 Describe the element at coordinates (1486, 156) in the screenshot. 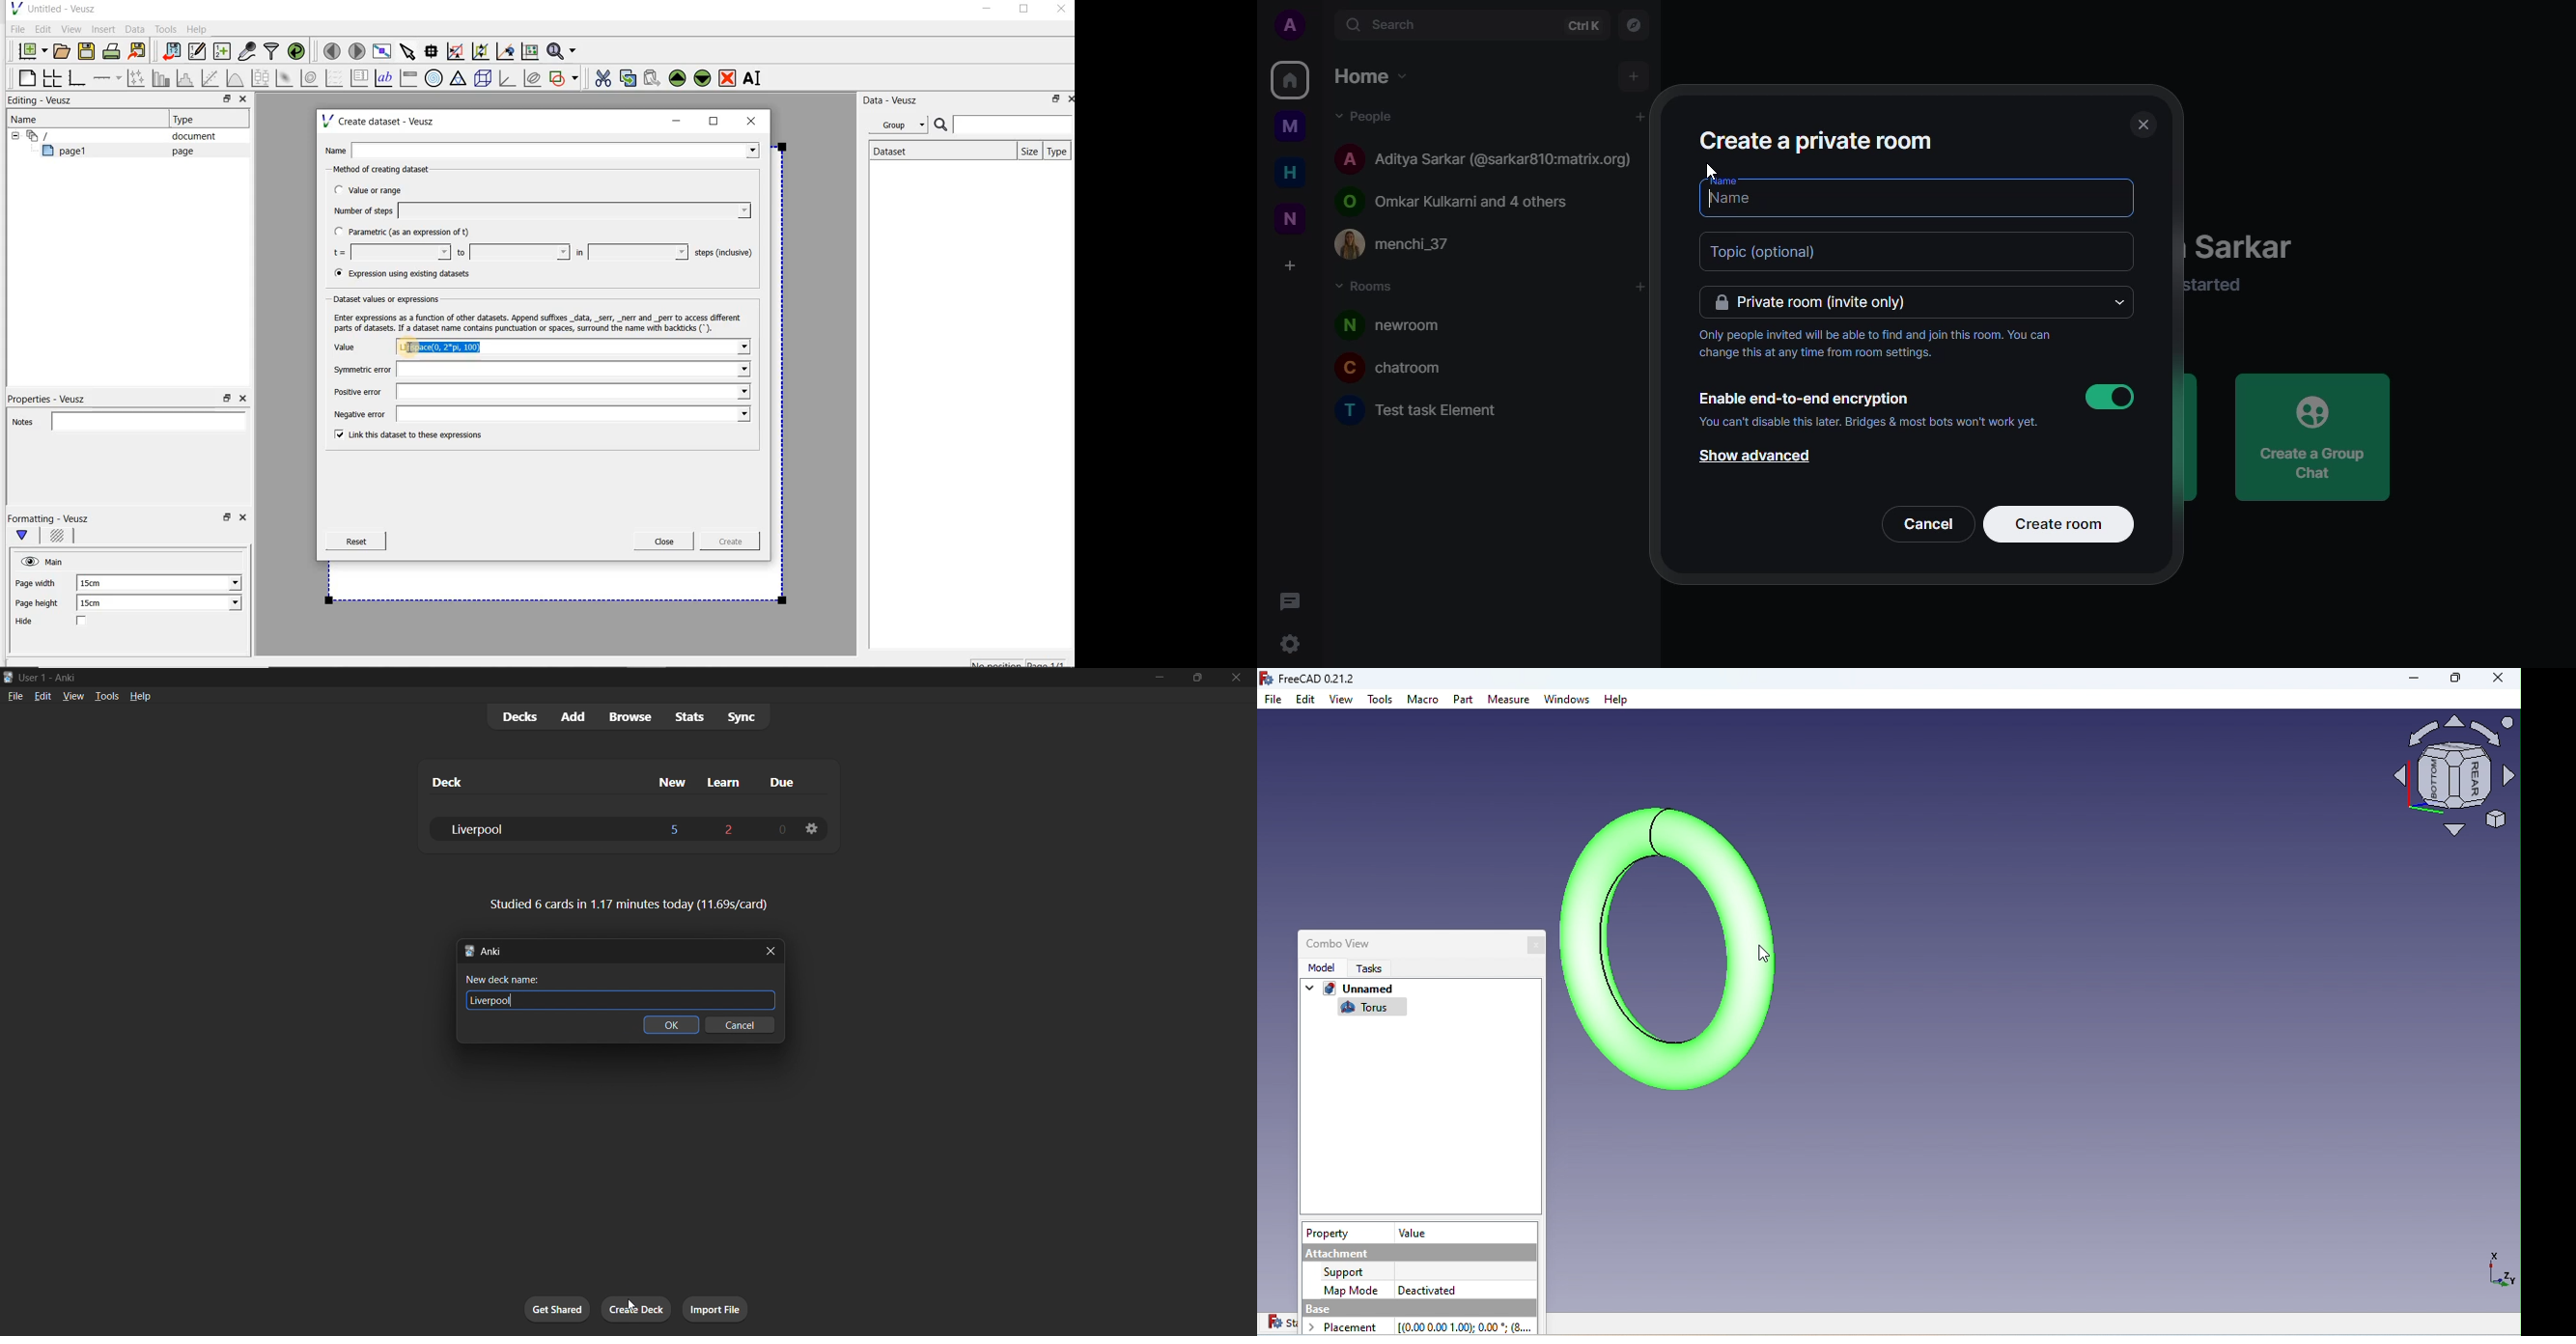

I see `Aditya sarkar room` at that location.